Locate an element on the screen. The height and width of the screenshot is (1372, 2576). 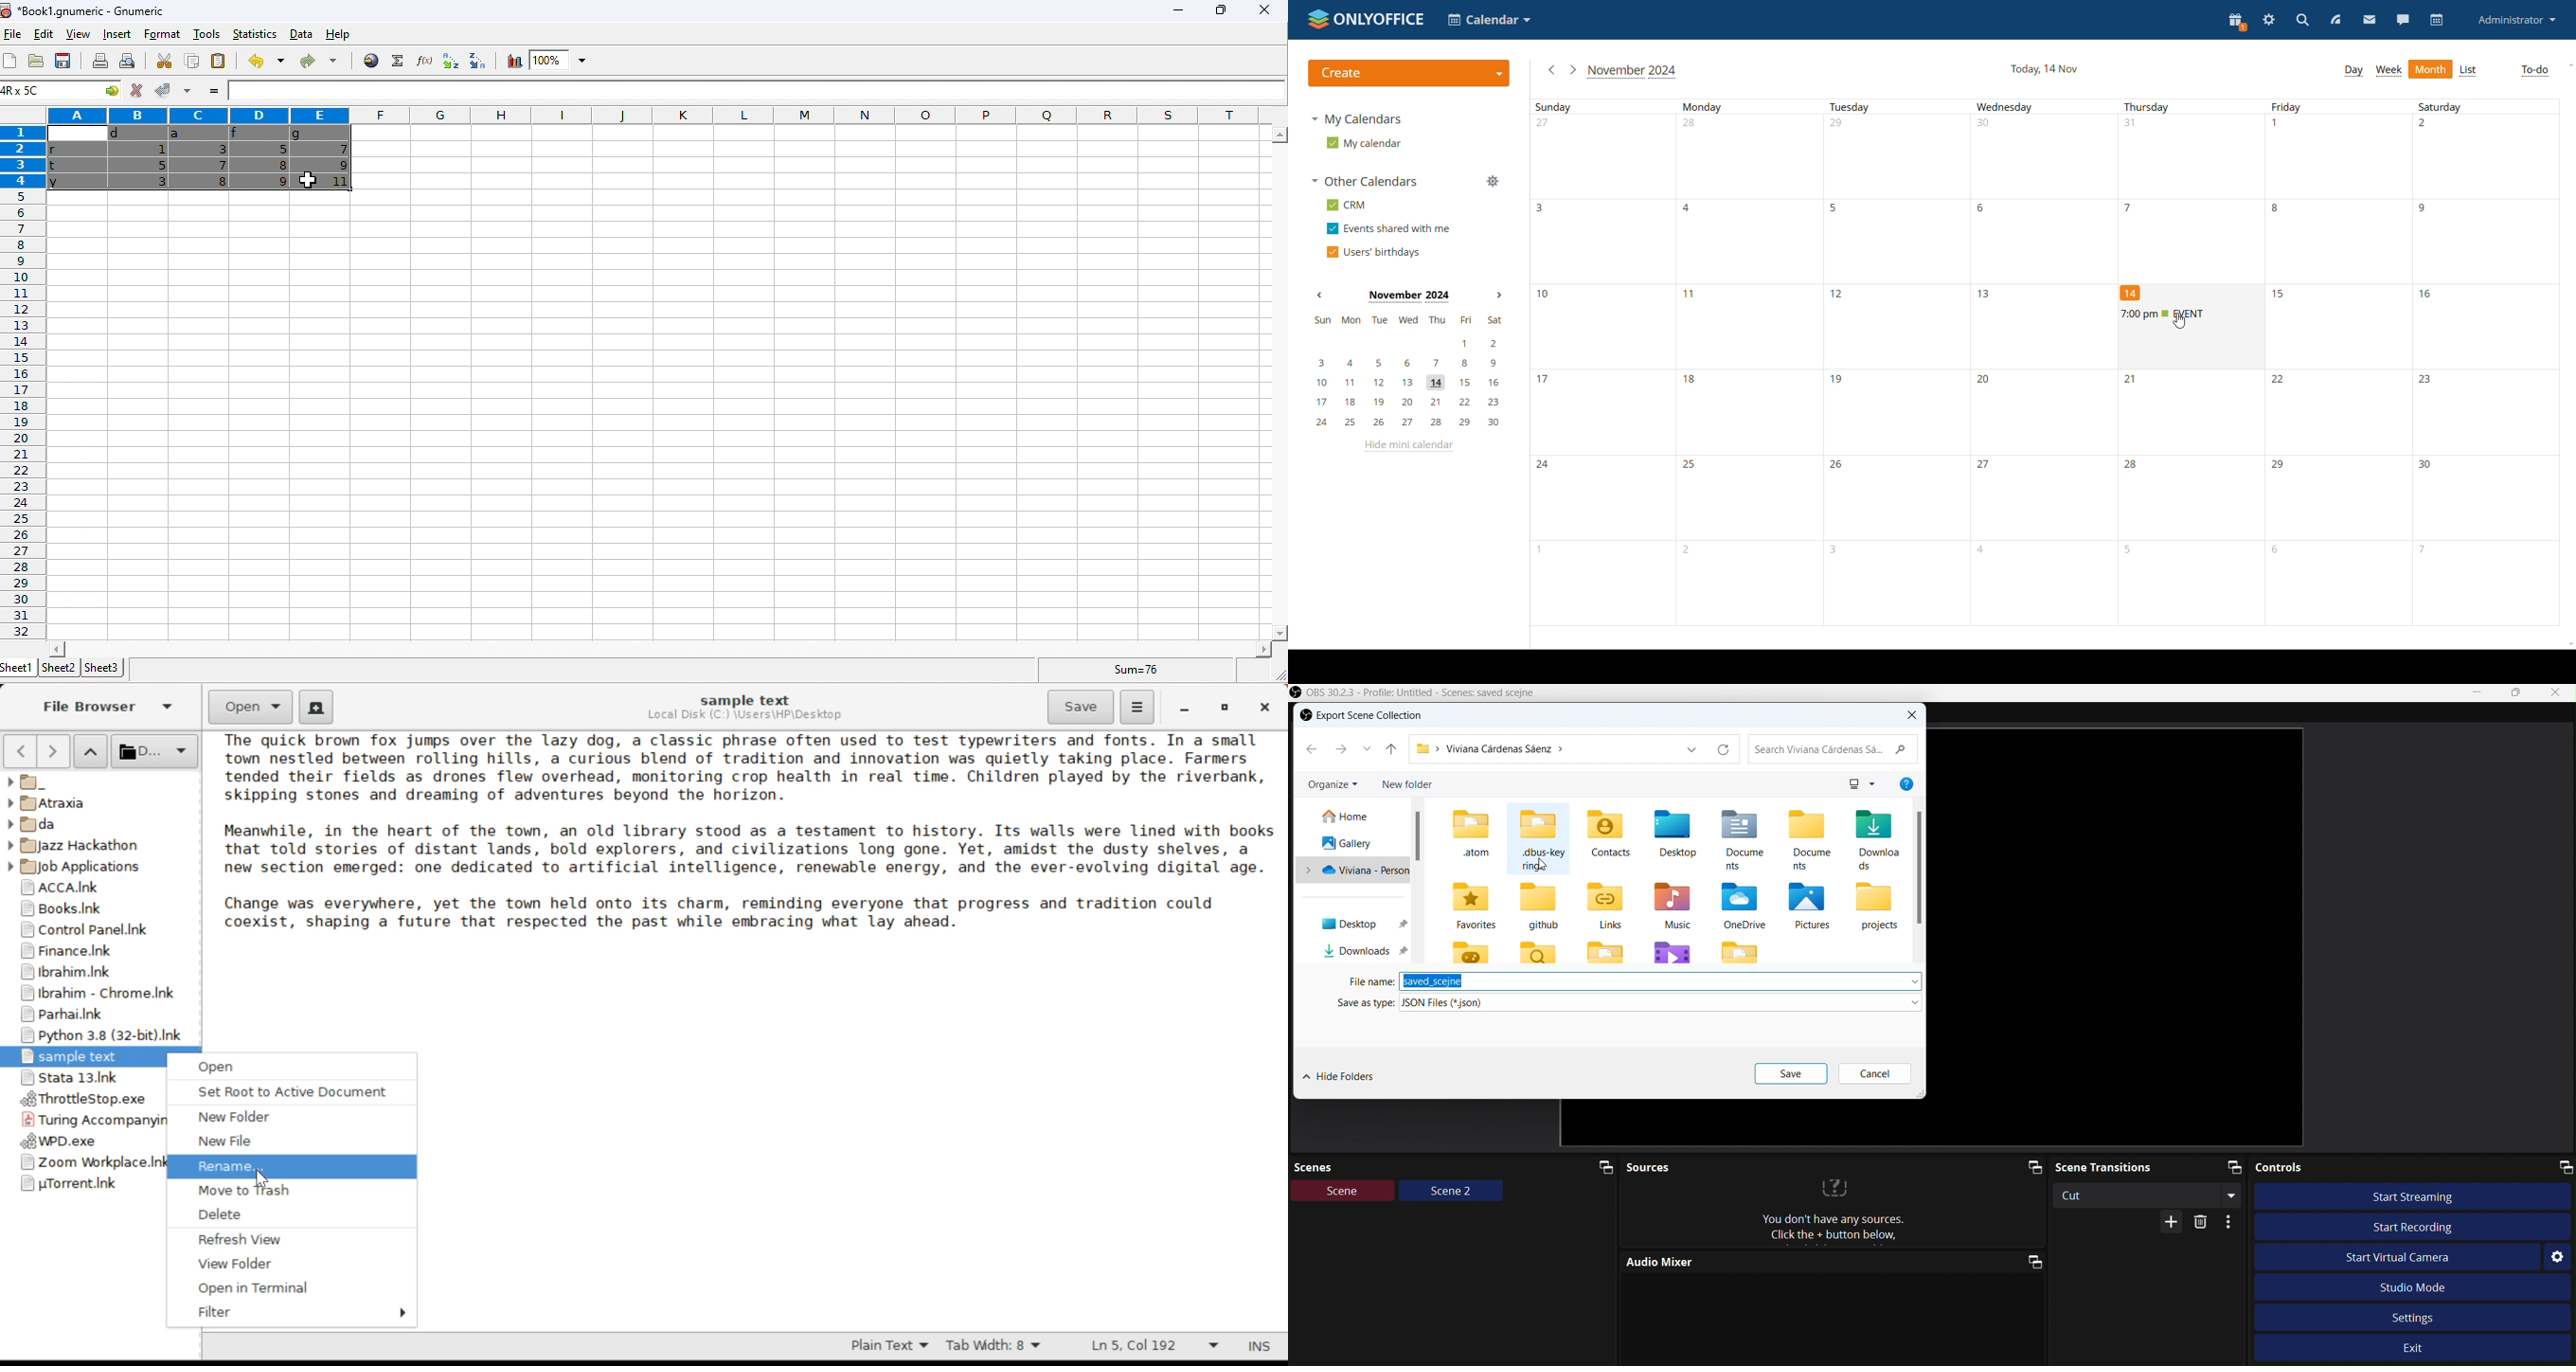
Up is located at coordinates (1392, 747).